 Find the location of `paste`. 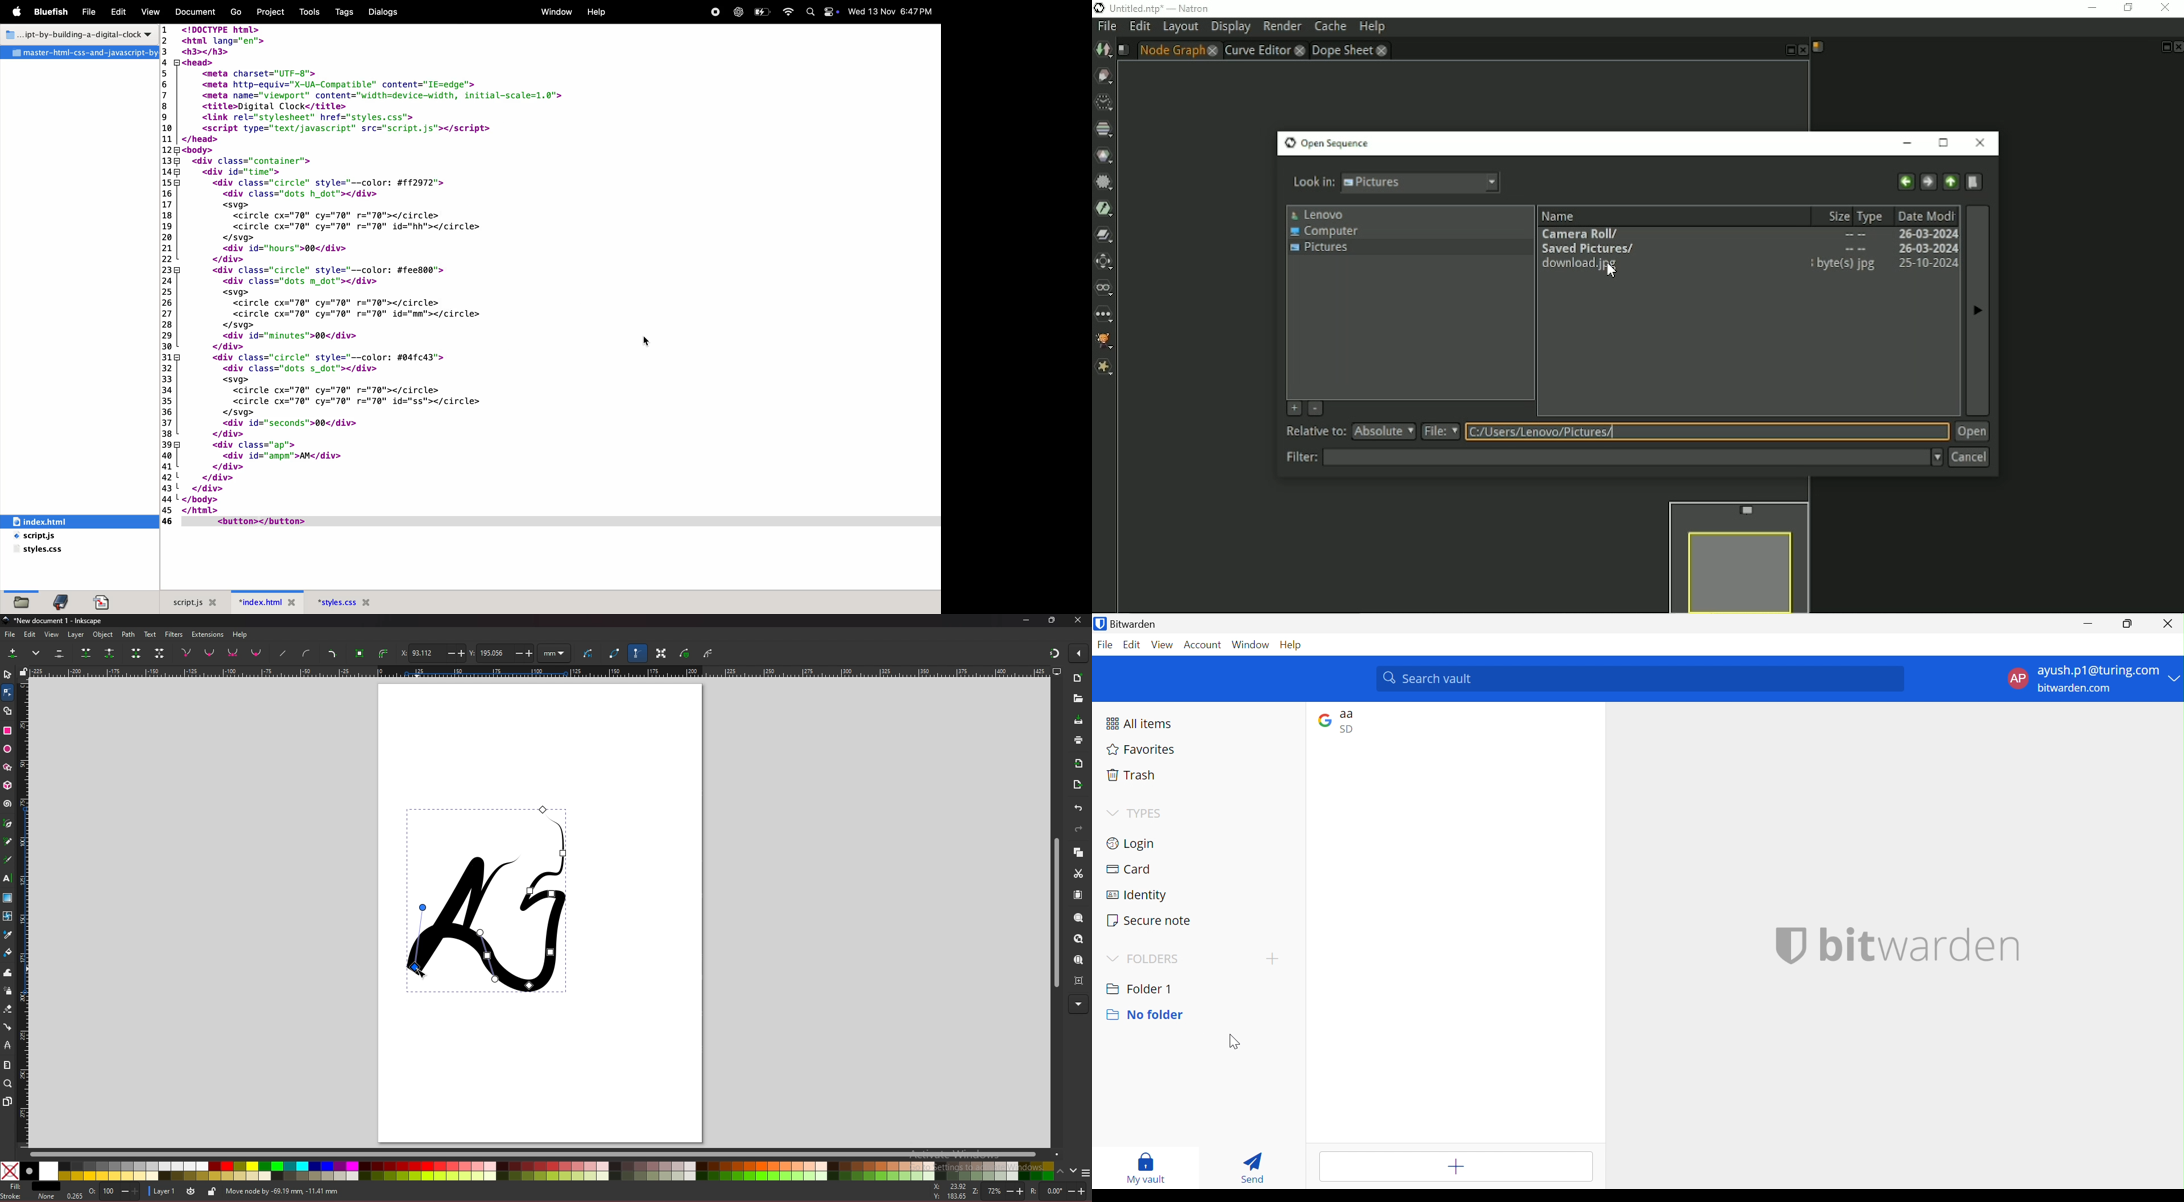

paste is located at coordinates (1078, 895).